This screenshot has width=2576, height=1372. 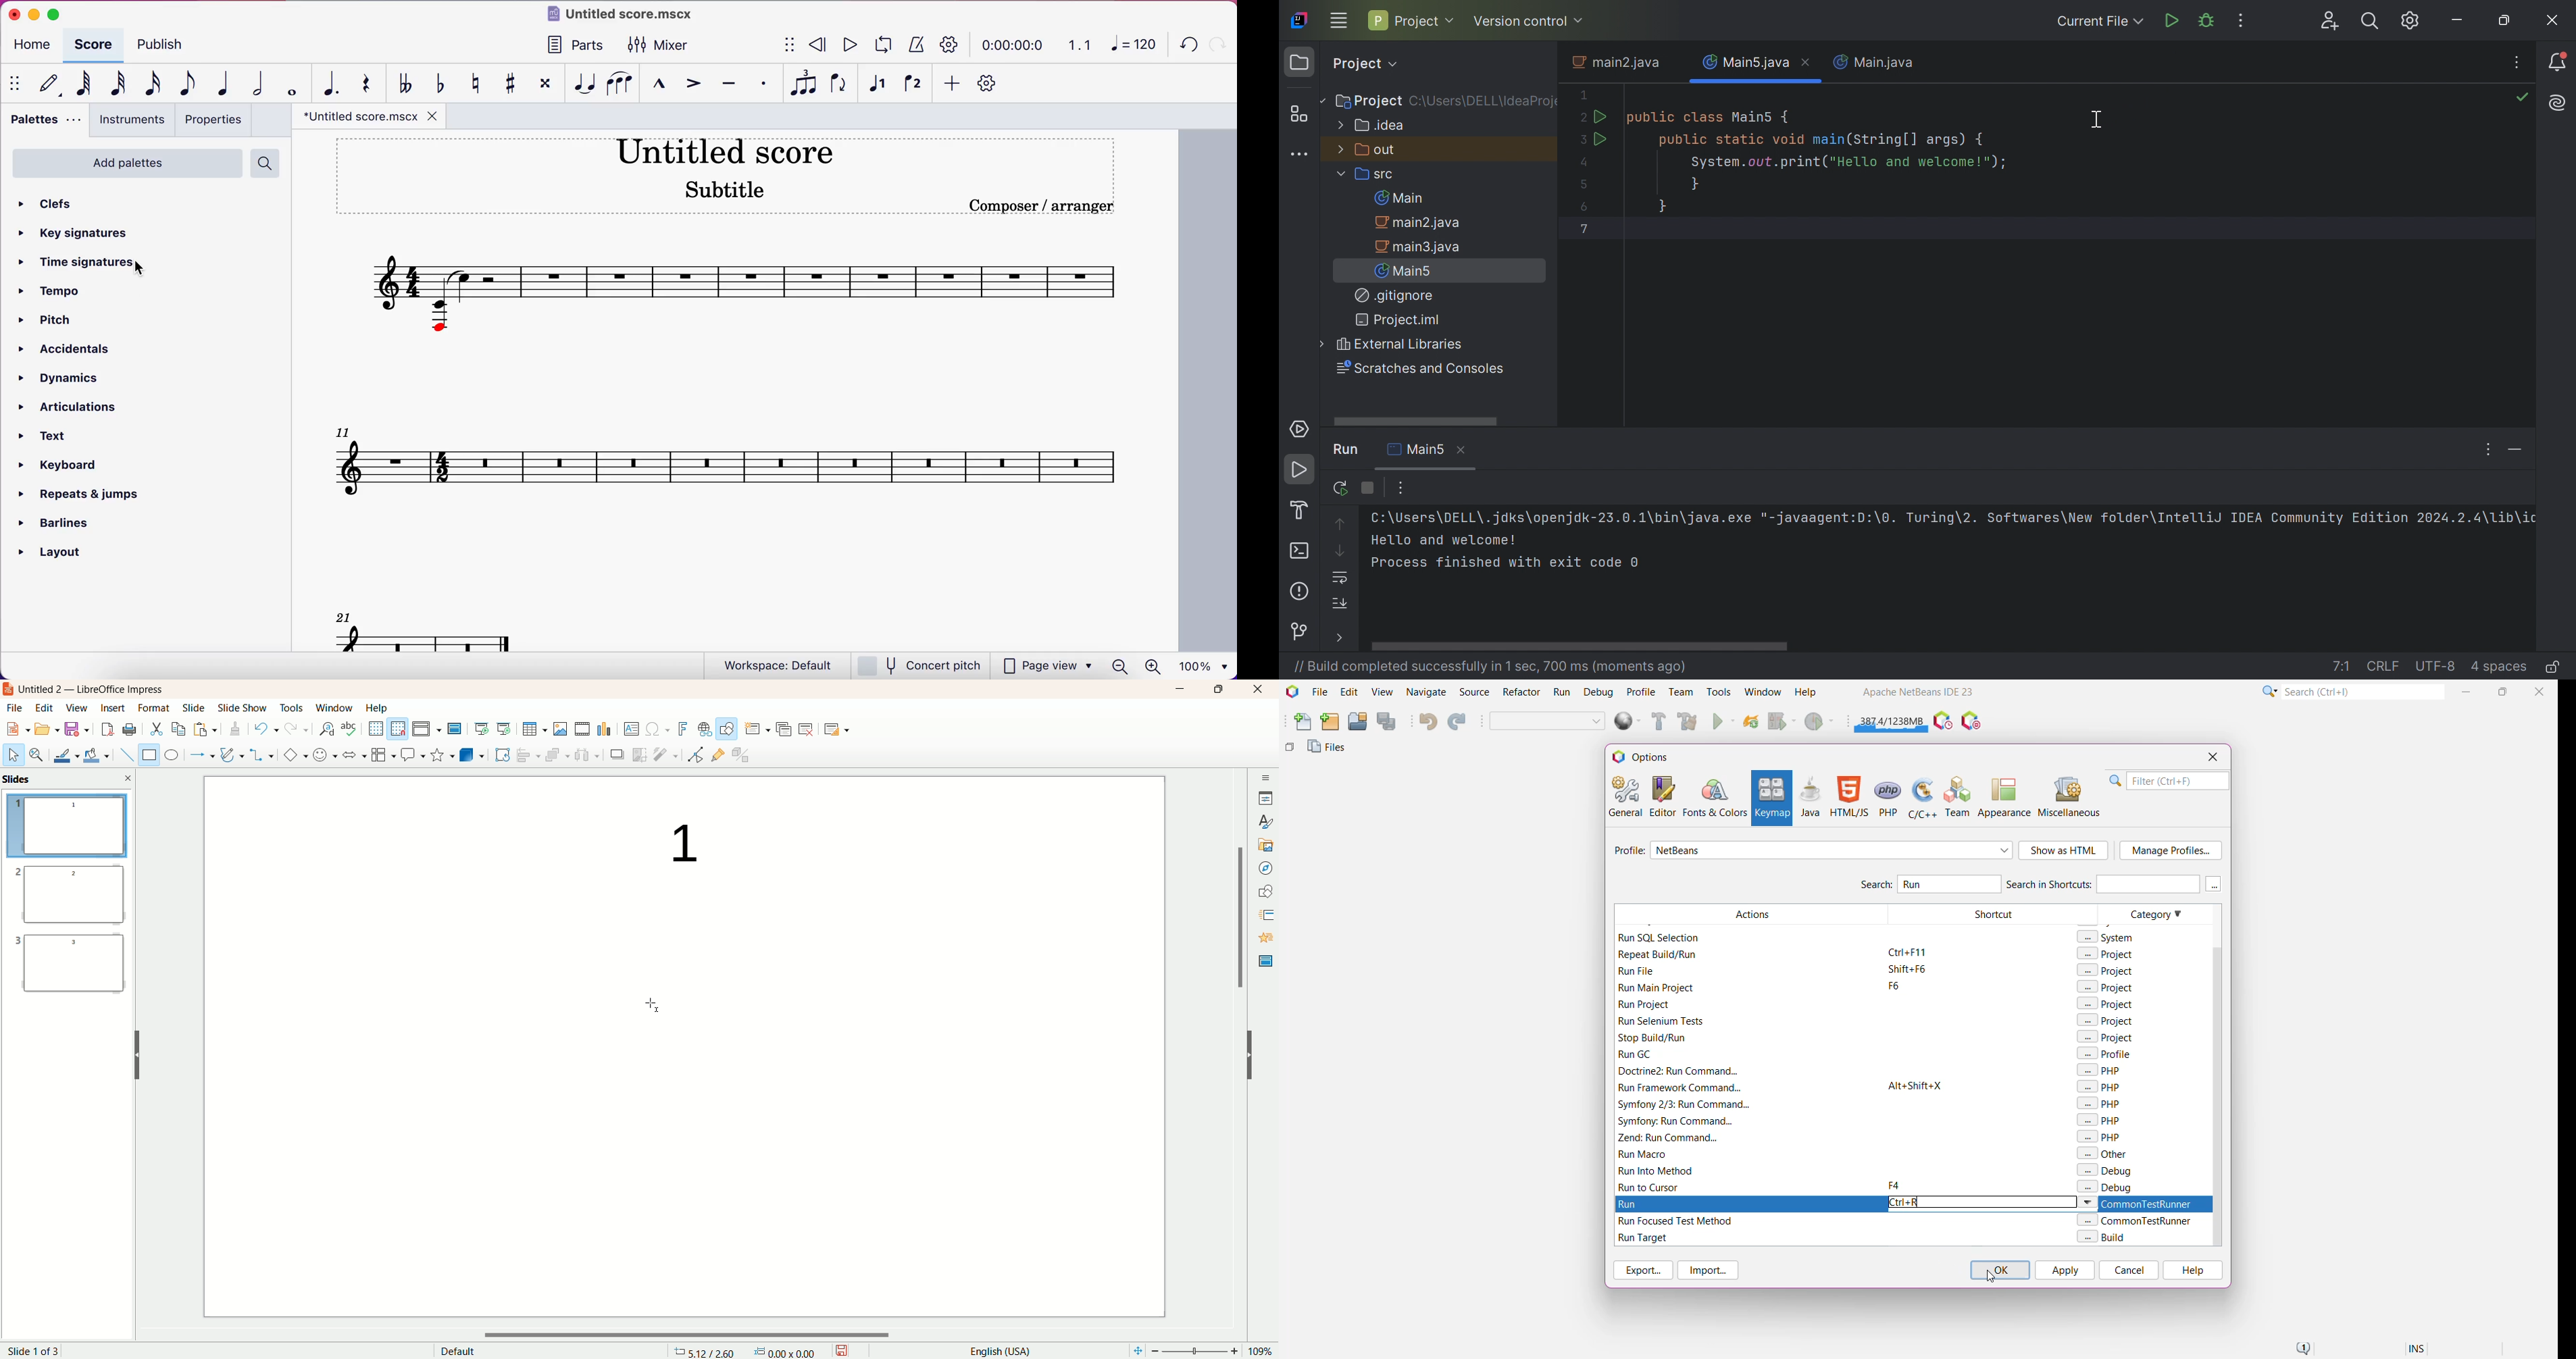 I want to click on close, so click(x=11, y=14).